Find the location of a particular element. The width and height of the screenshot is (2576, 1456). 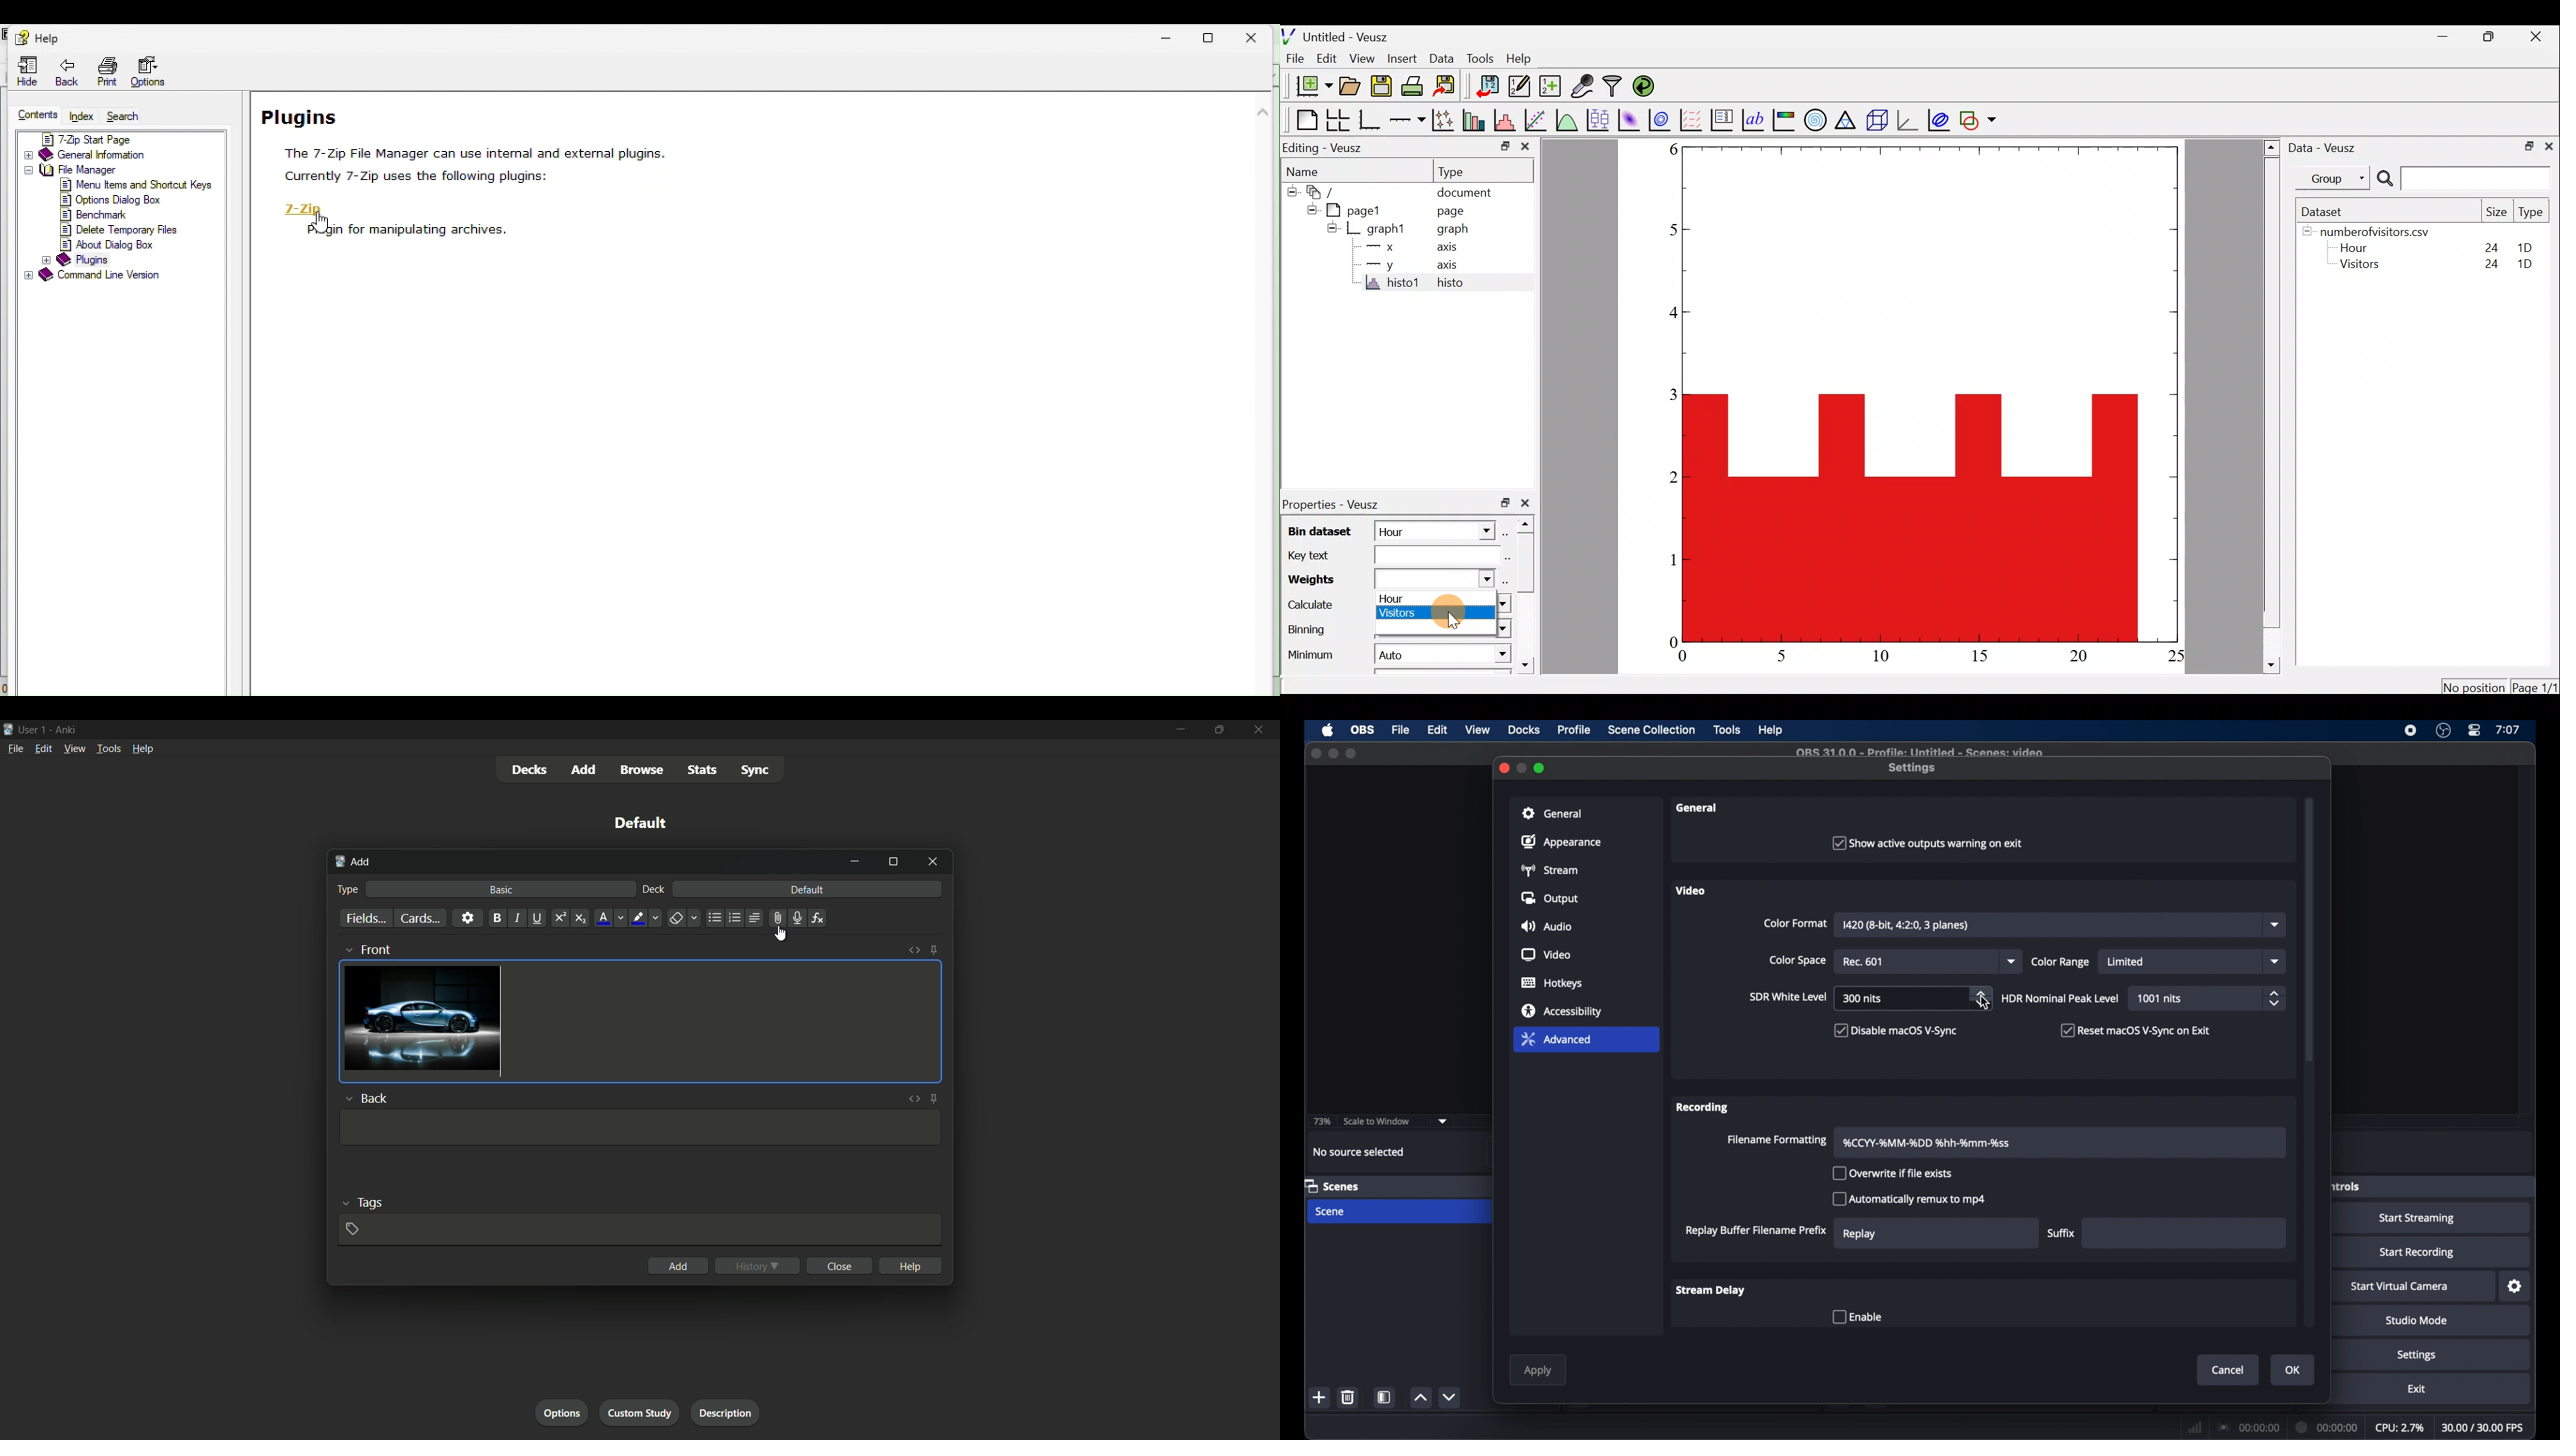

scene filters is located at coordinates (1385, 1397).